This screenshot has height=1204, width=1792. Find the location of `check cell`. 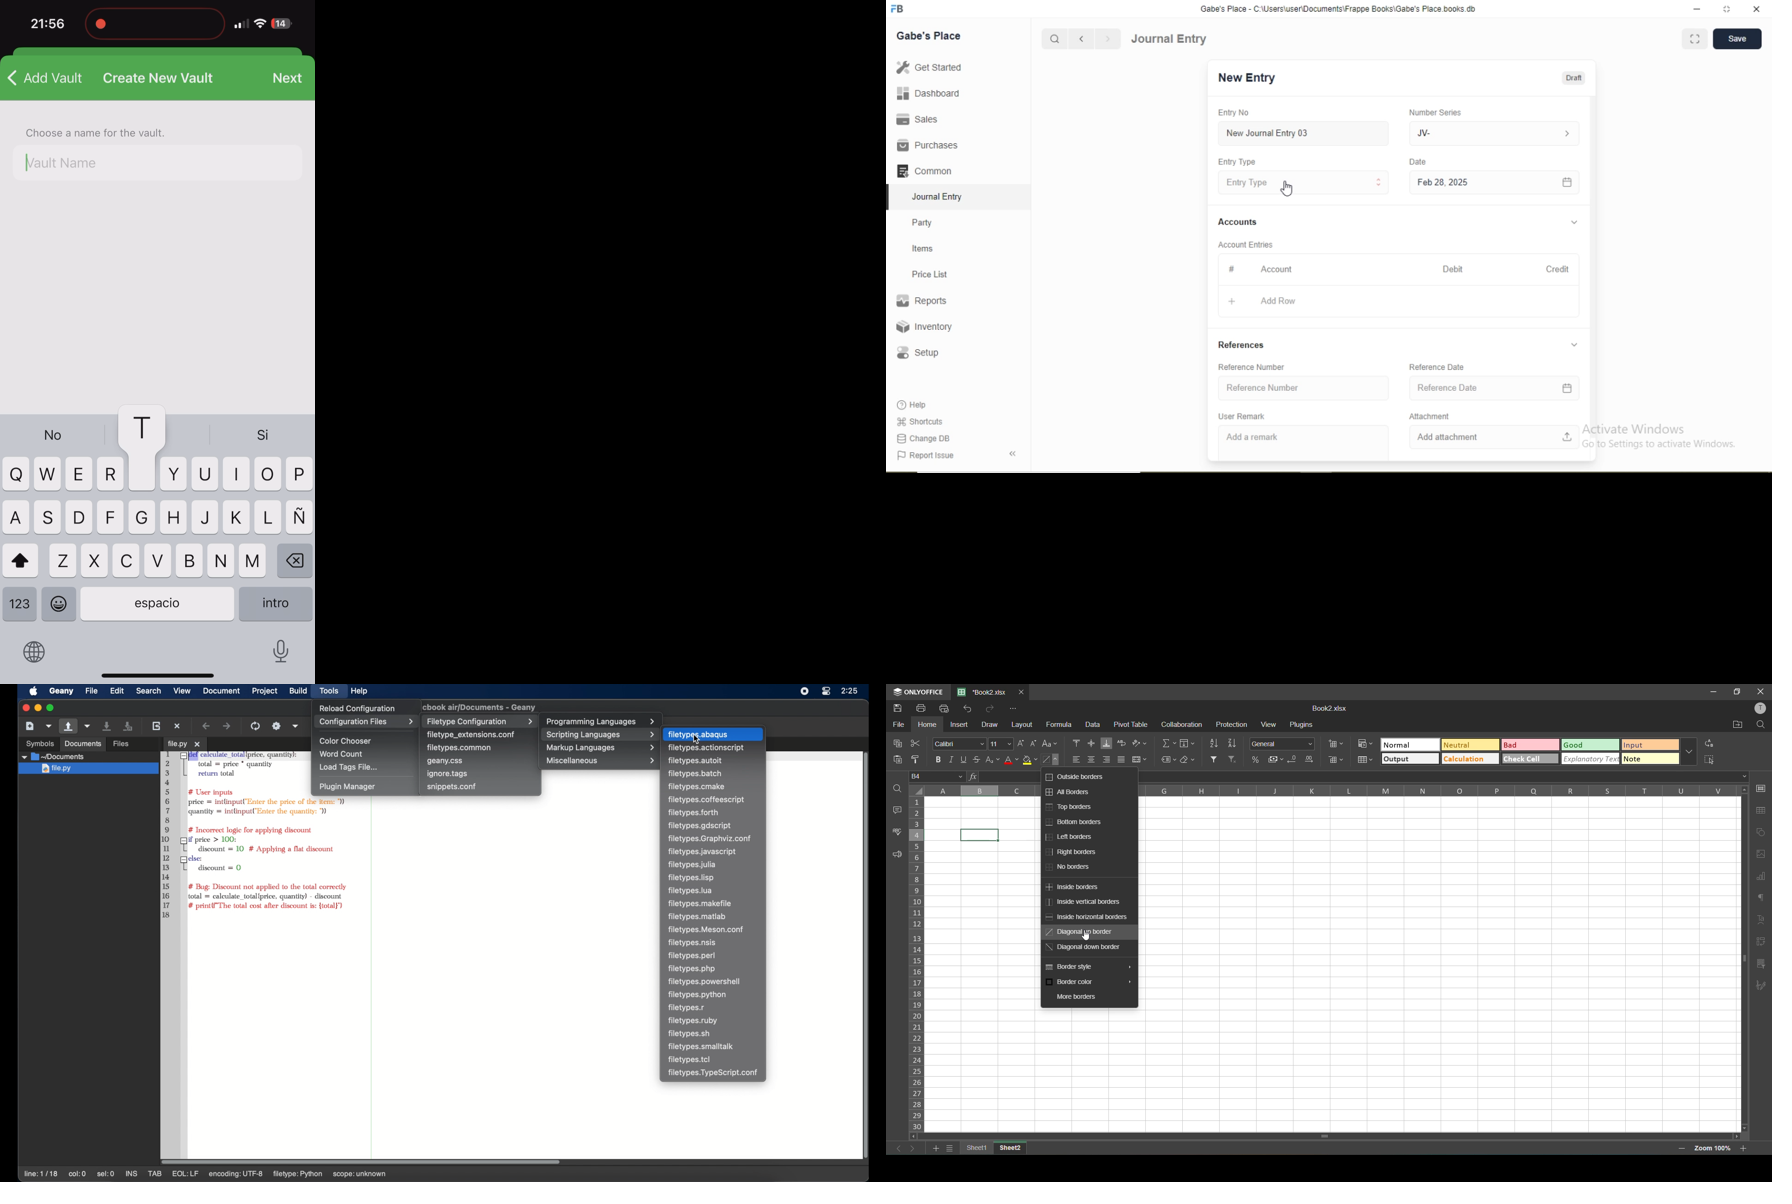

check cell is located at coordinates (1532, 759).